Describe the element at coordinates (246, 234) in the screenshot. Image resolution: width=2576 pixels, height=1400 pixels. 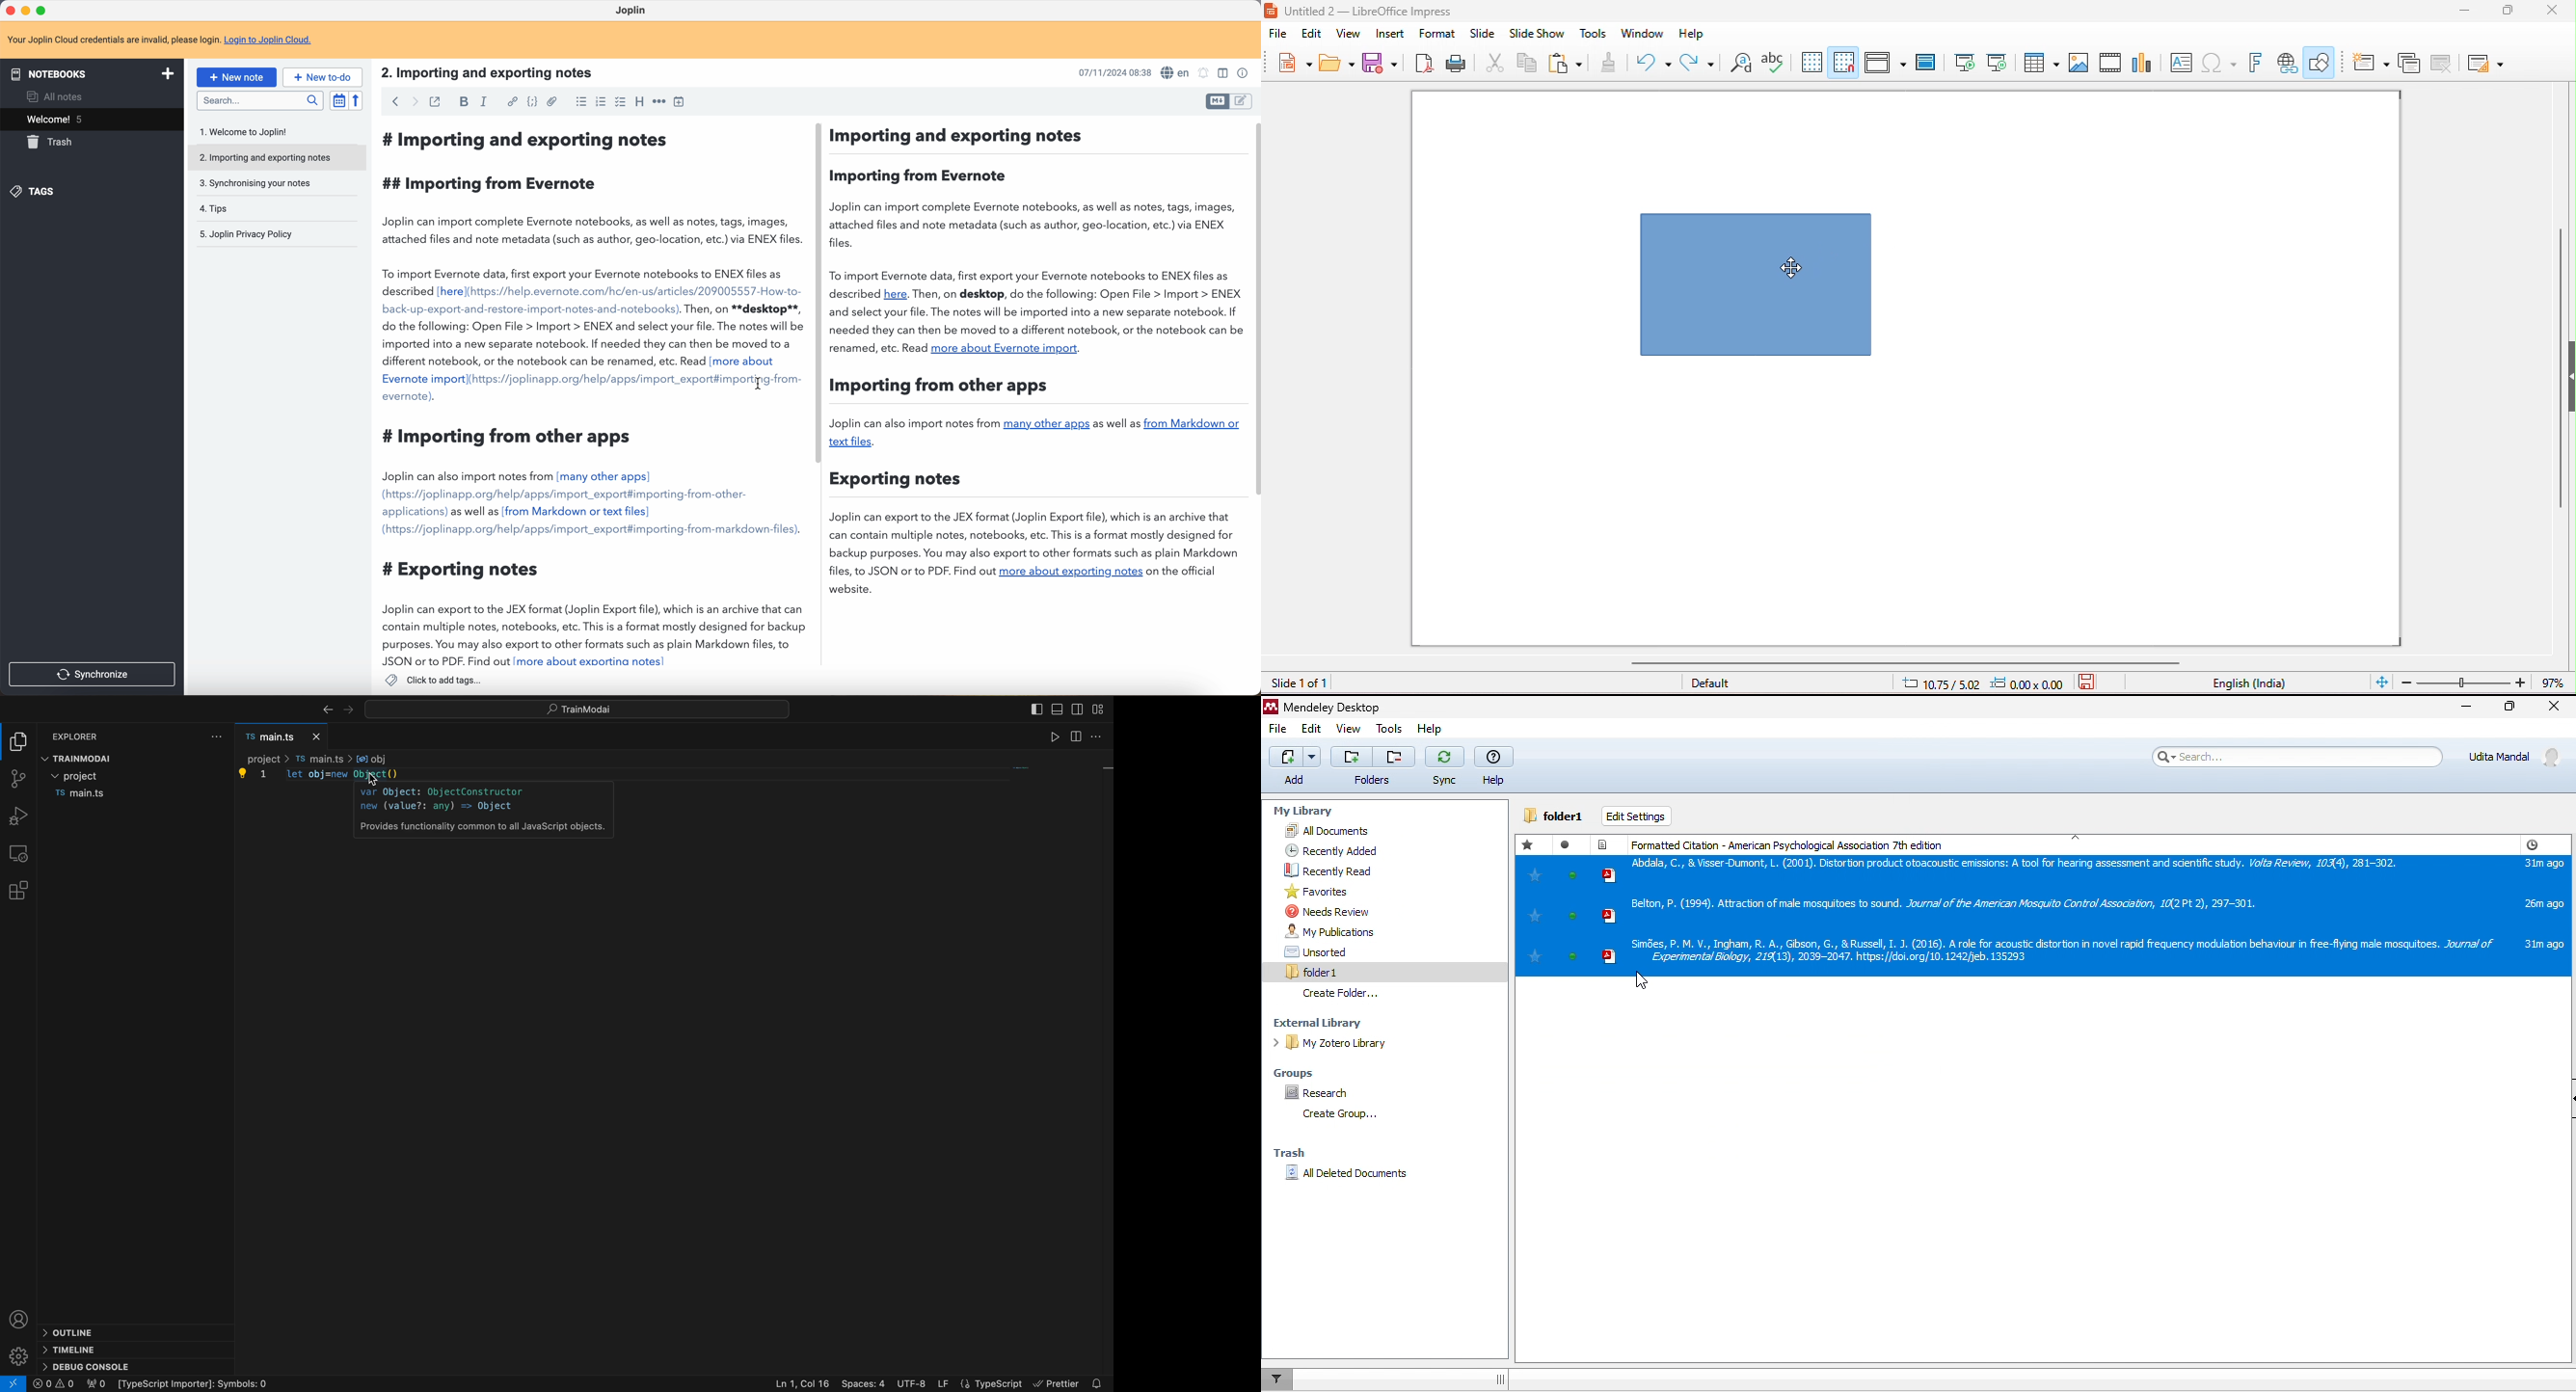
I see `Joplin privacy policy` at that location.